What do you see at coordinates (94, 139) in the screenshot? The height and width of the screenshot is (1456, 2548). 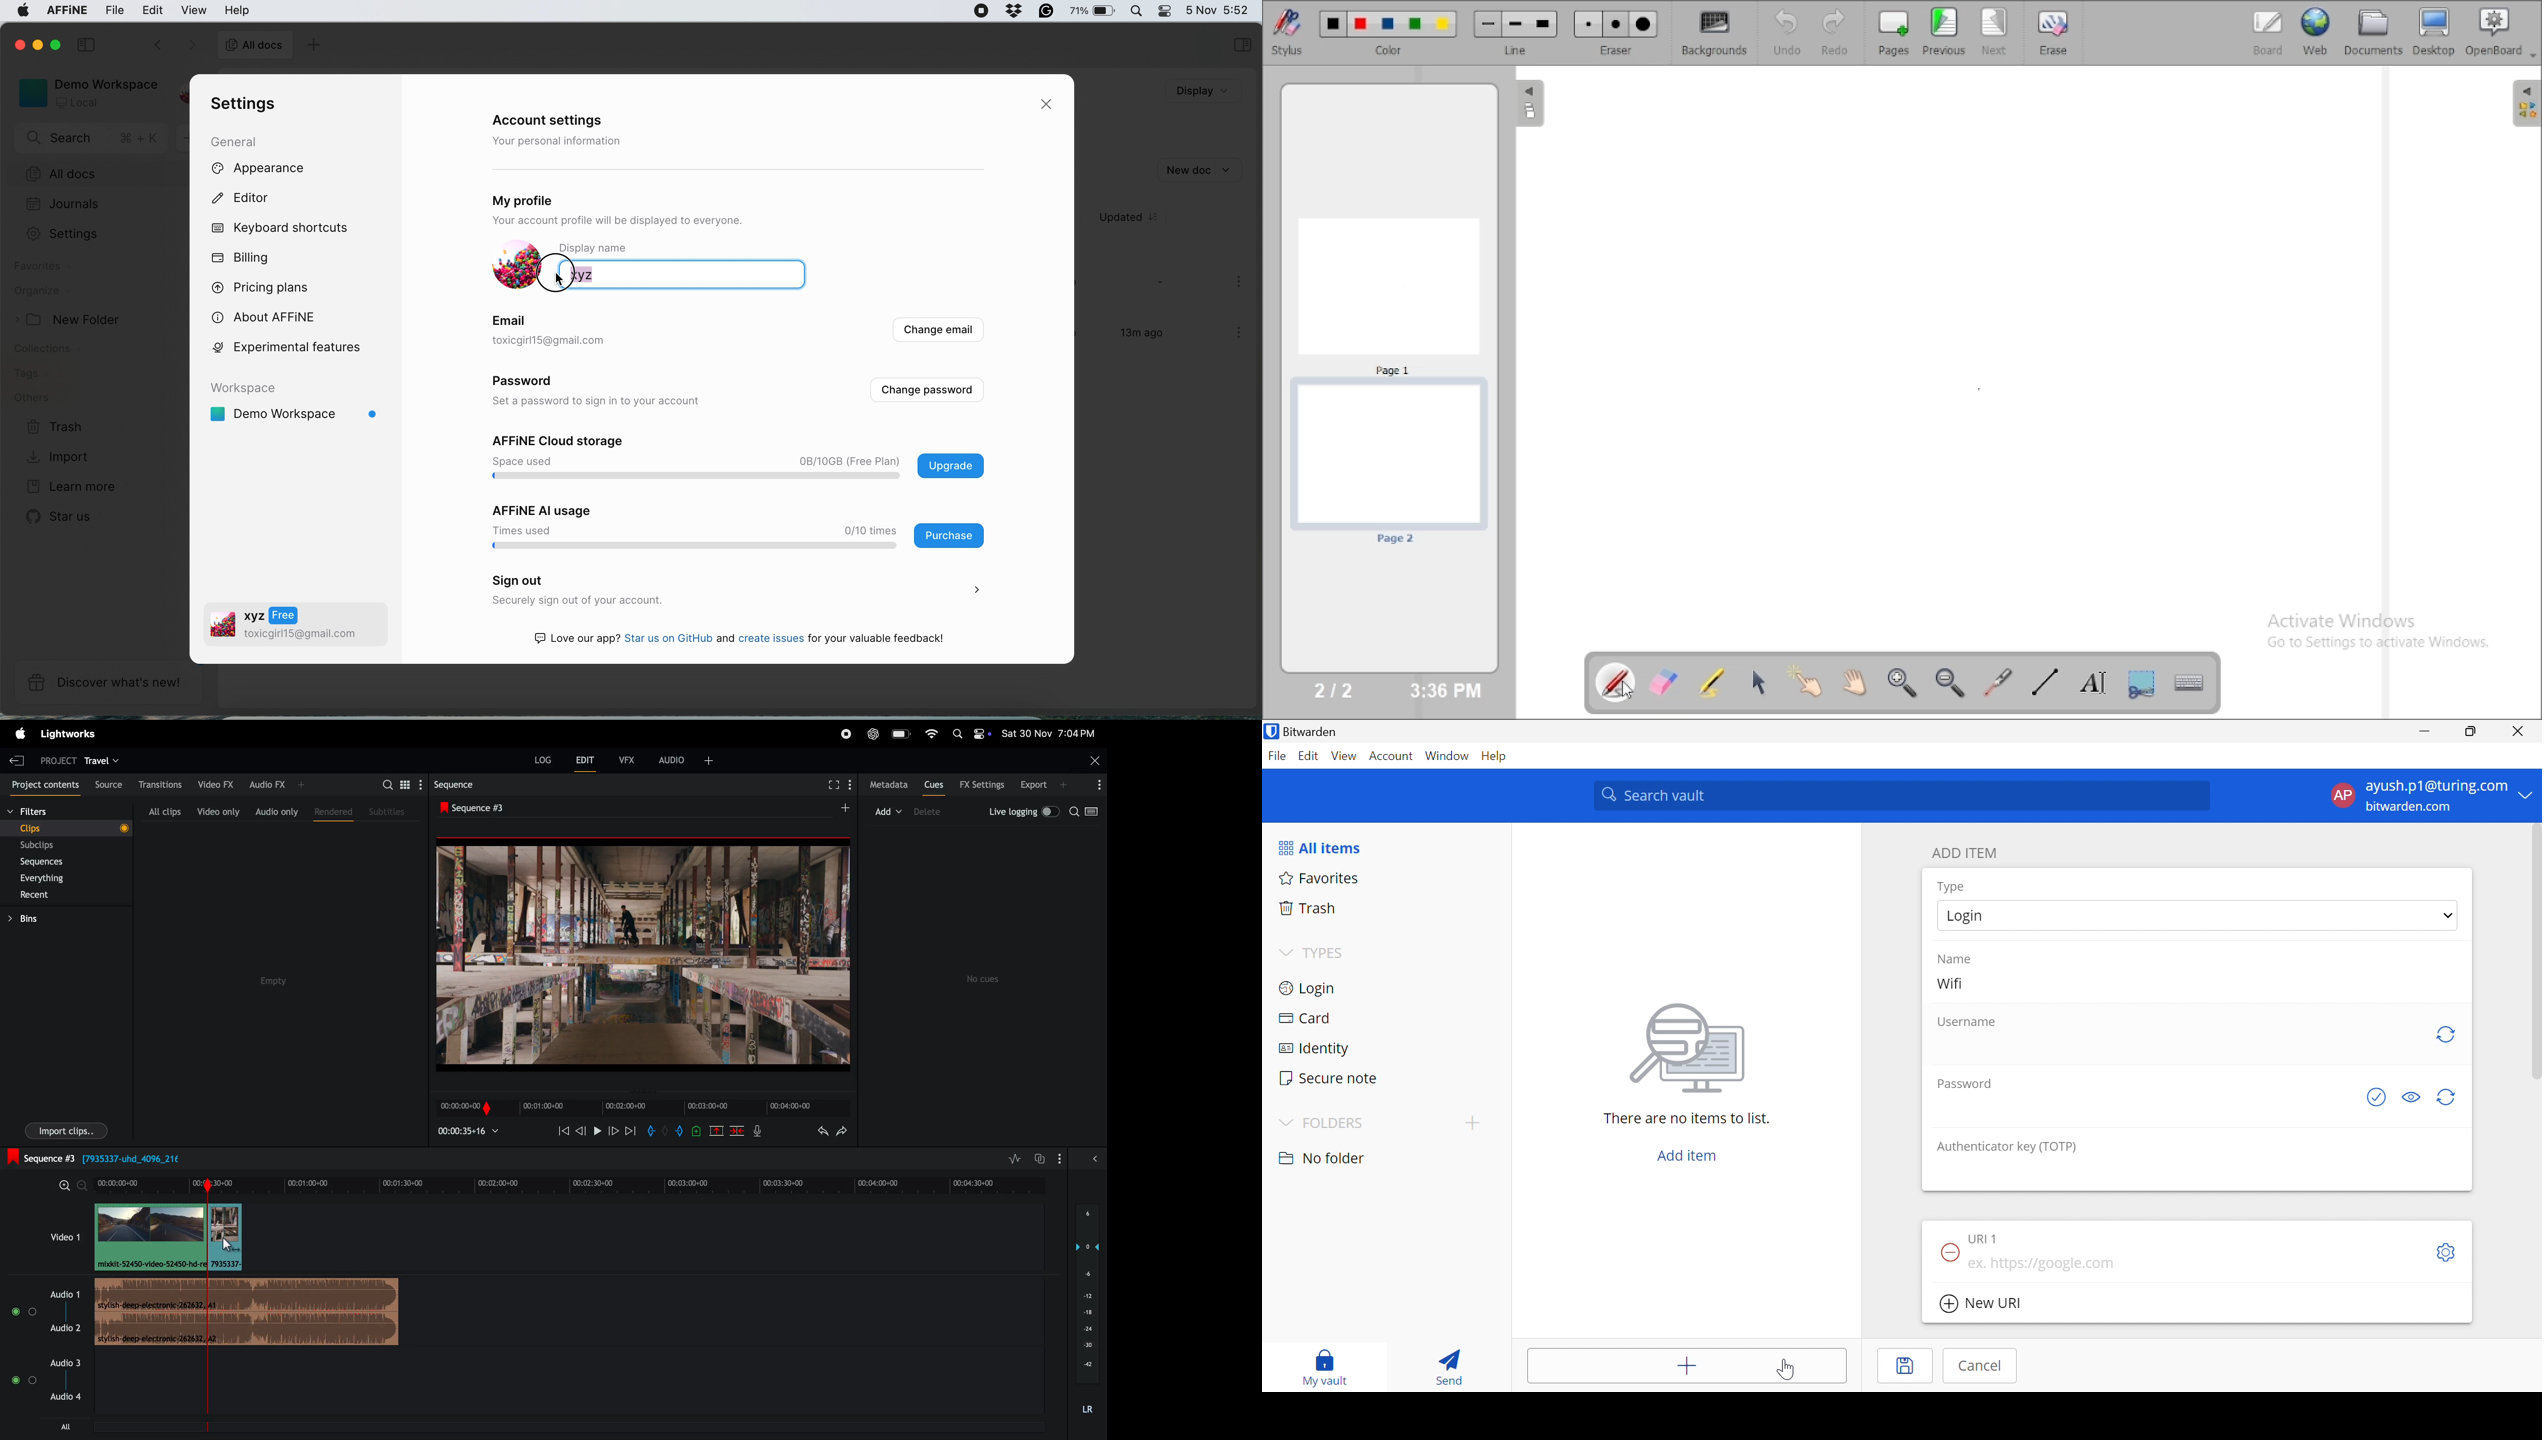 I see `search` at bounding box center [94, 139].